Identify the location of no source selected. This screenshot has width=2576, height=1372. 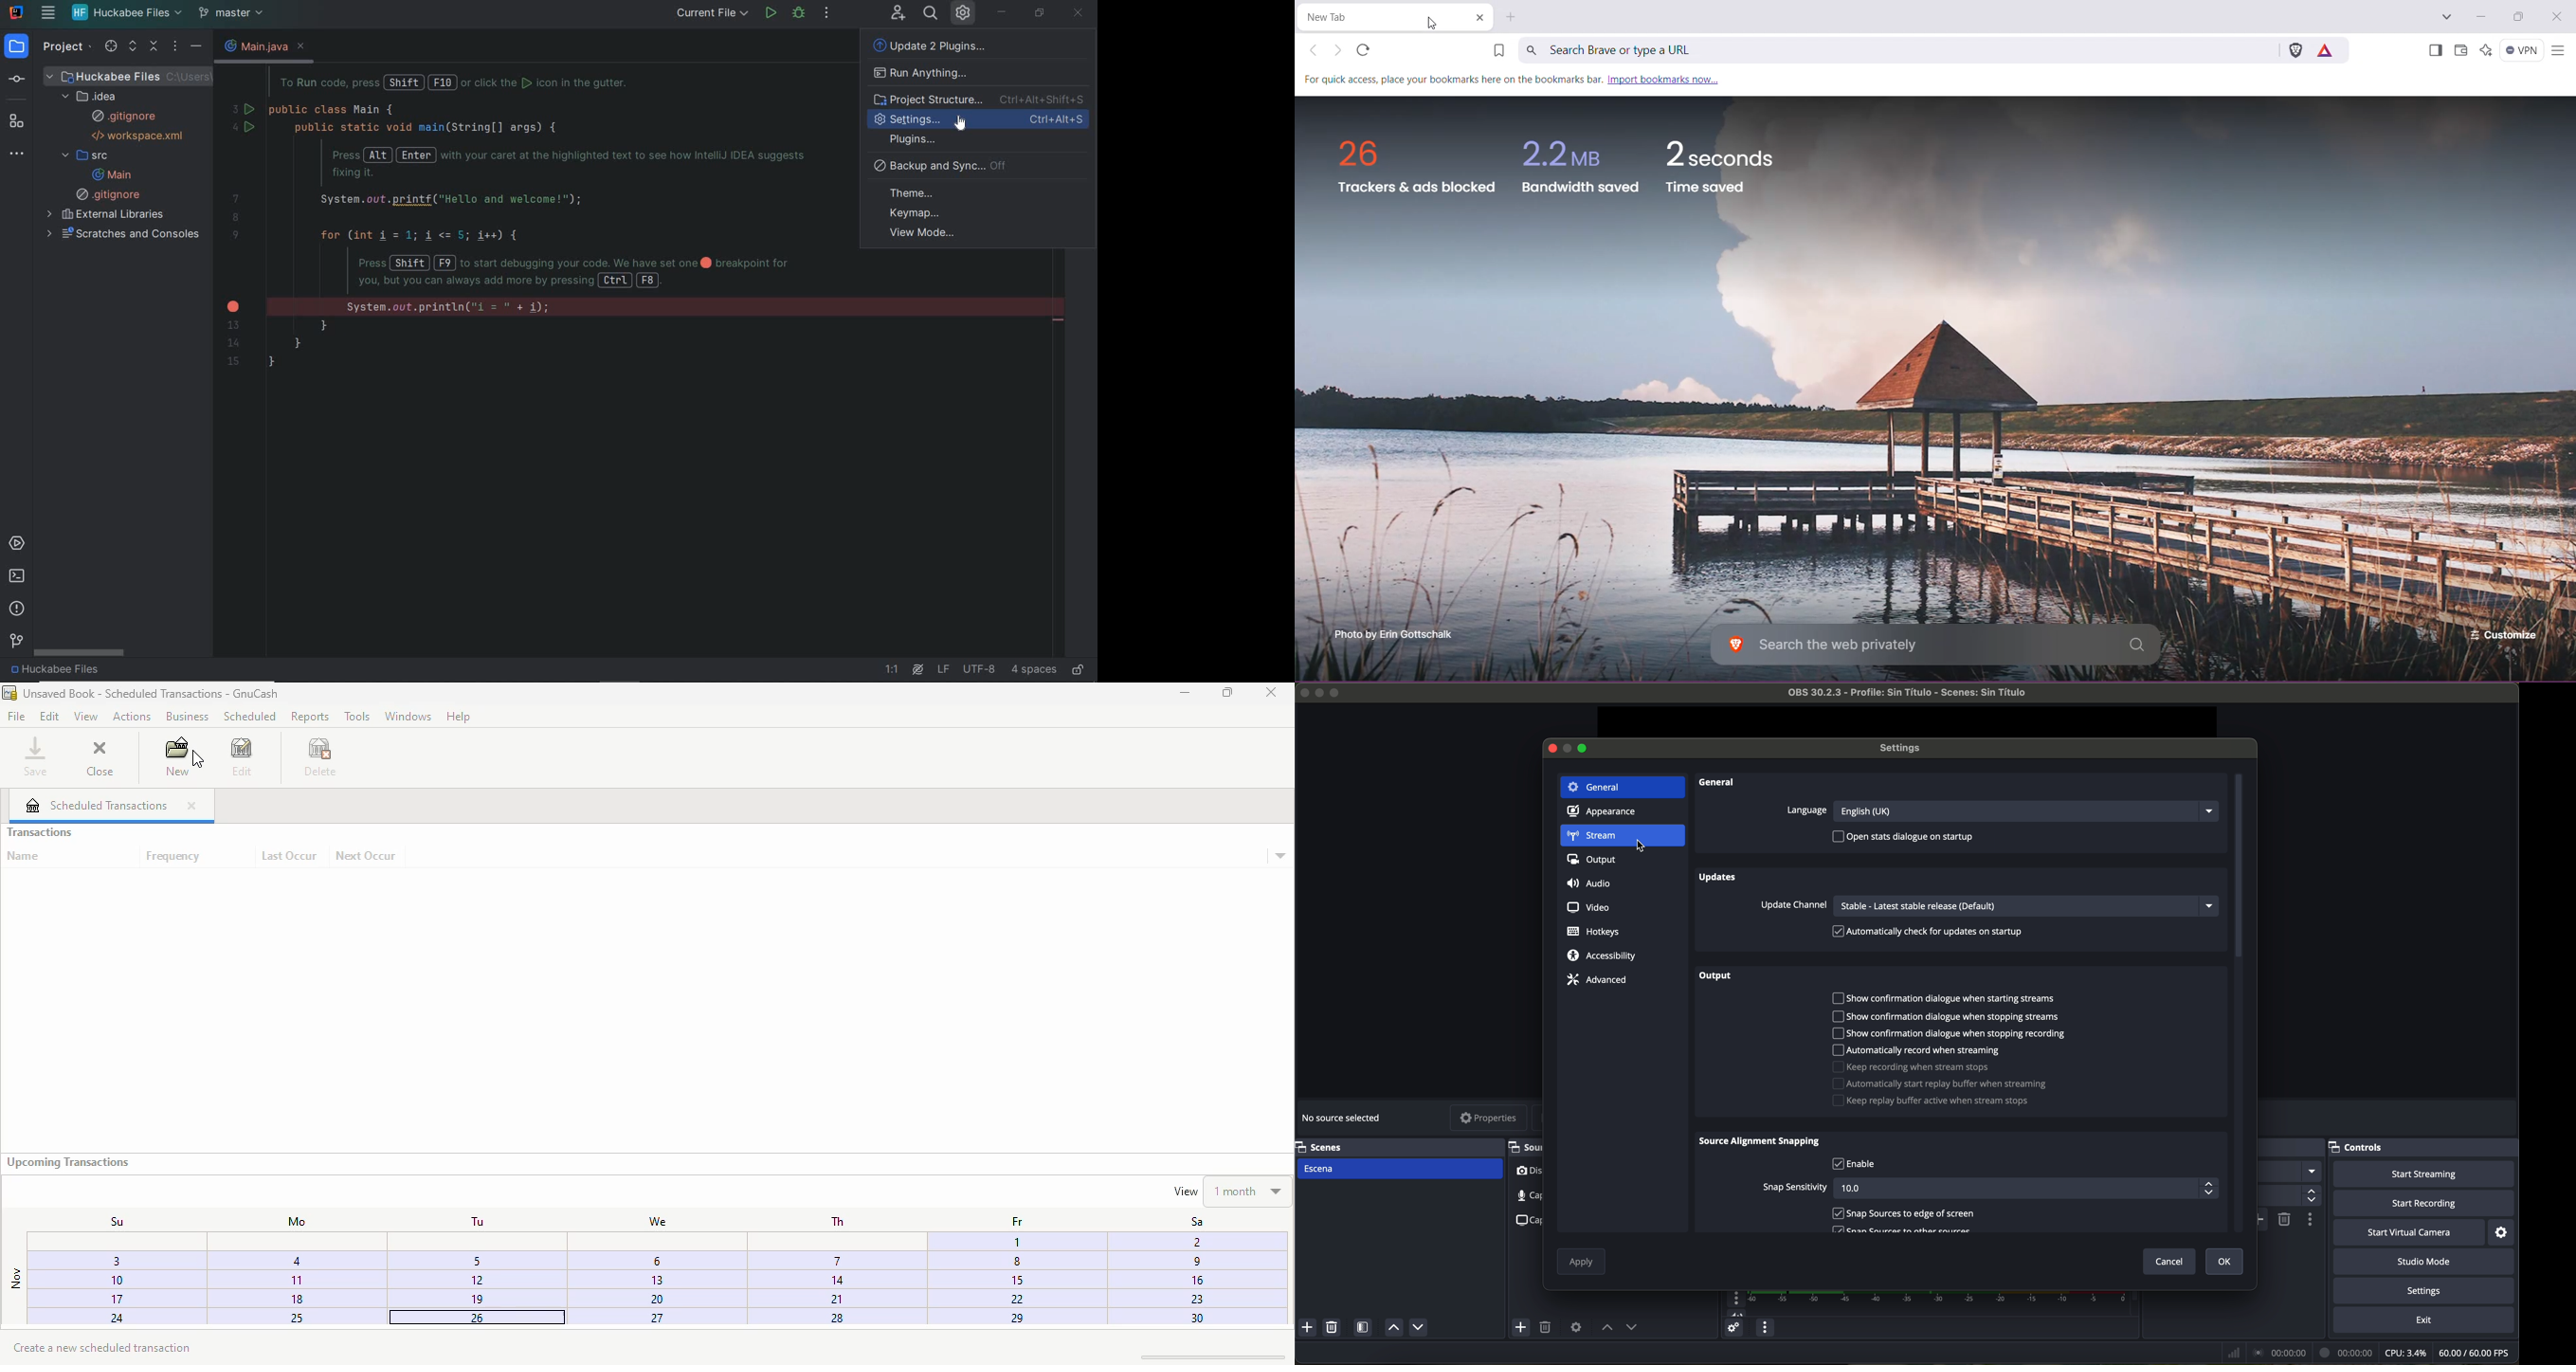
(1344, 1116).